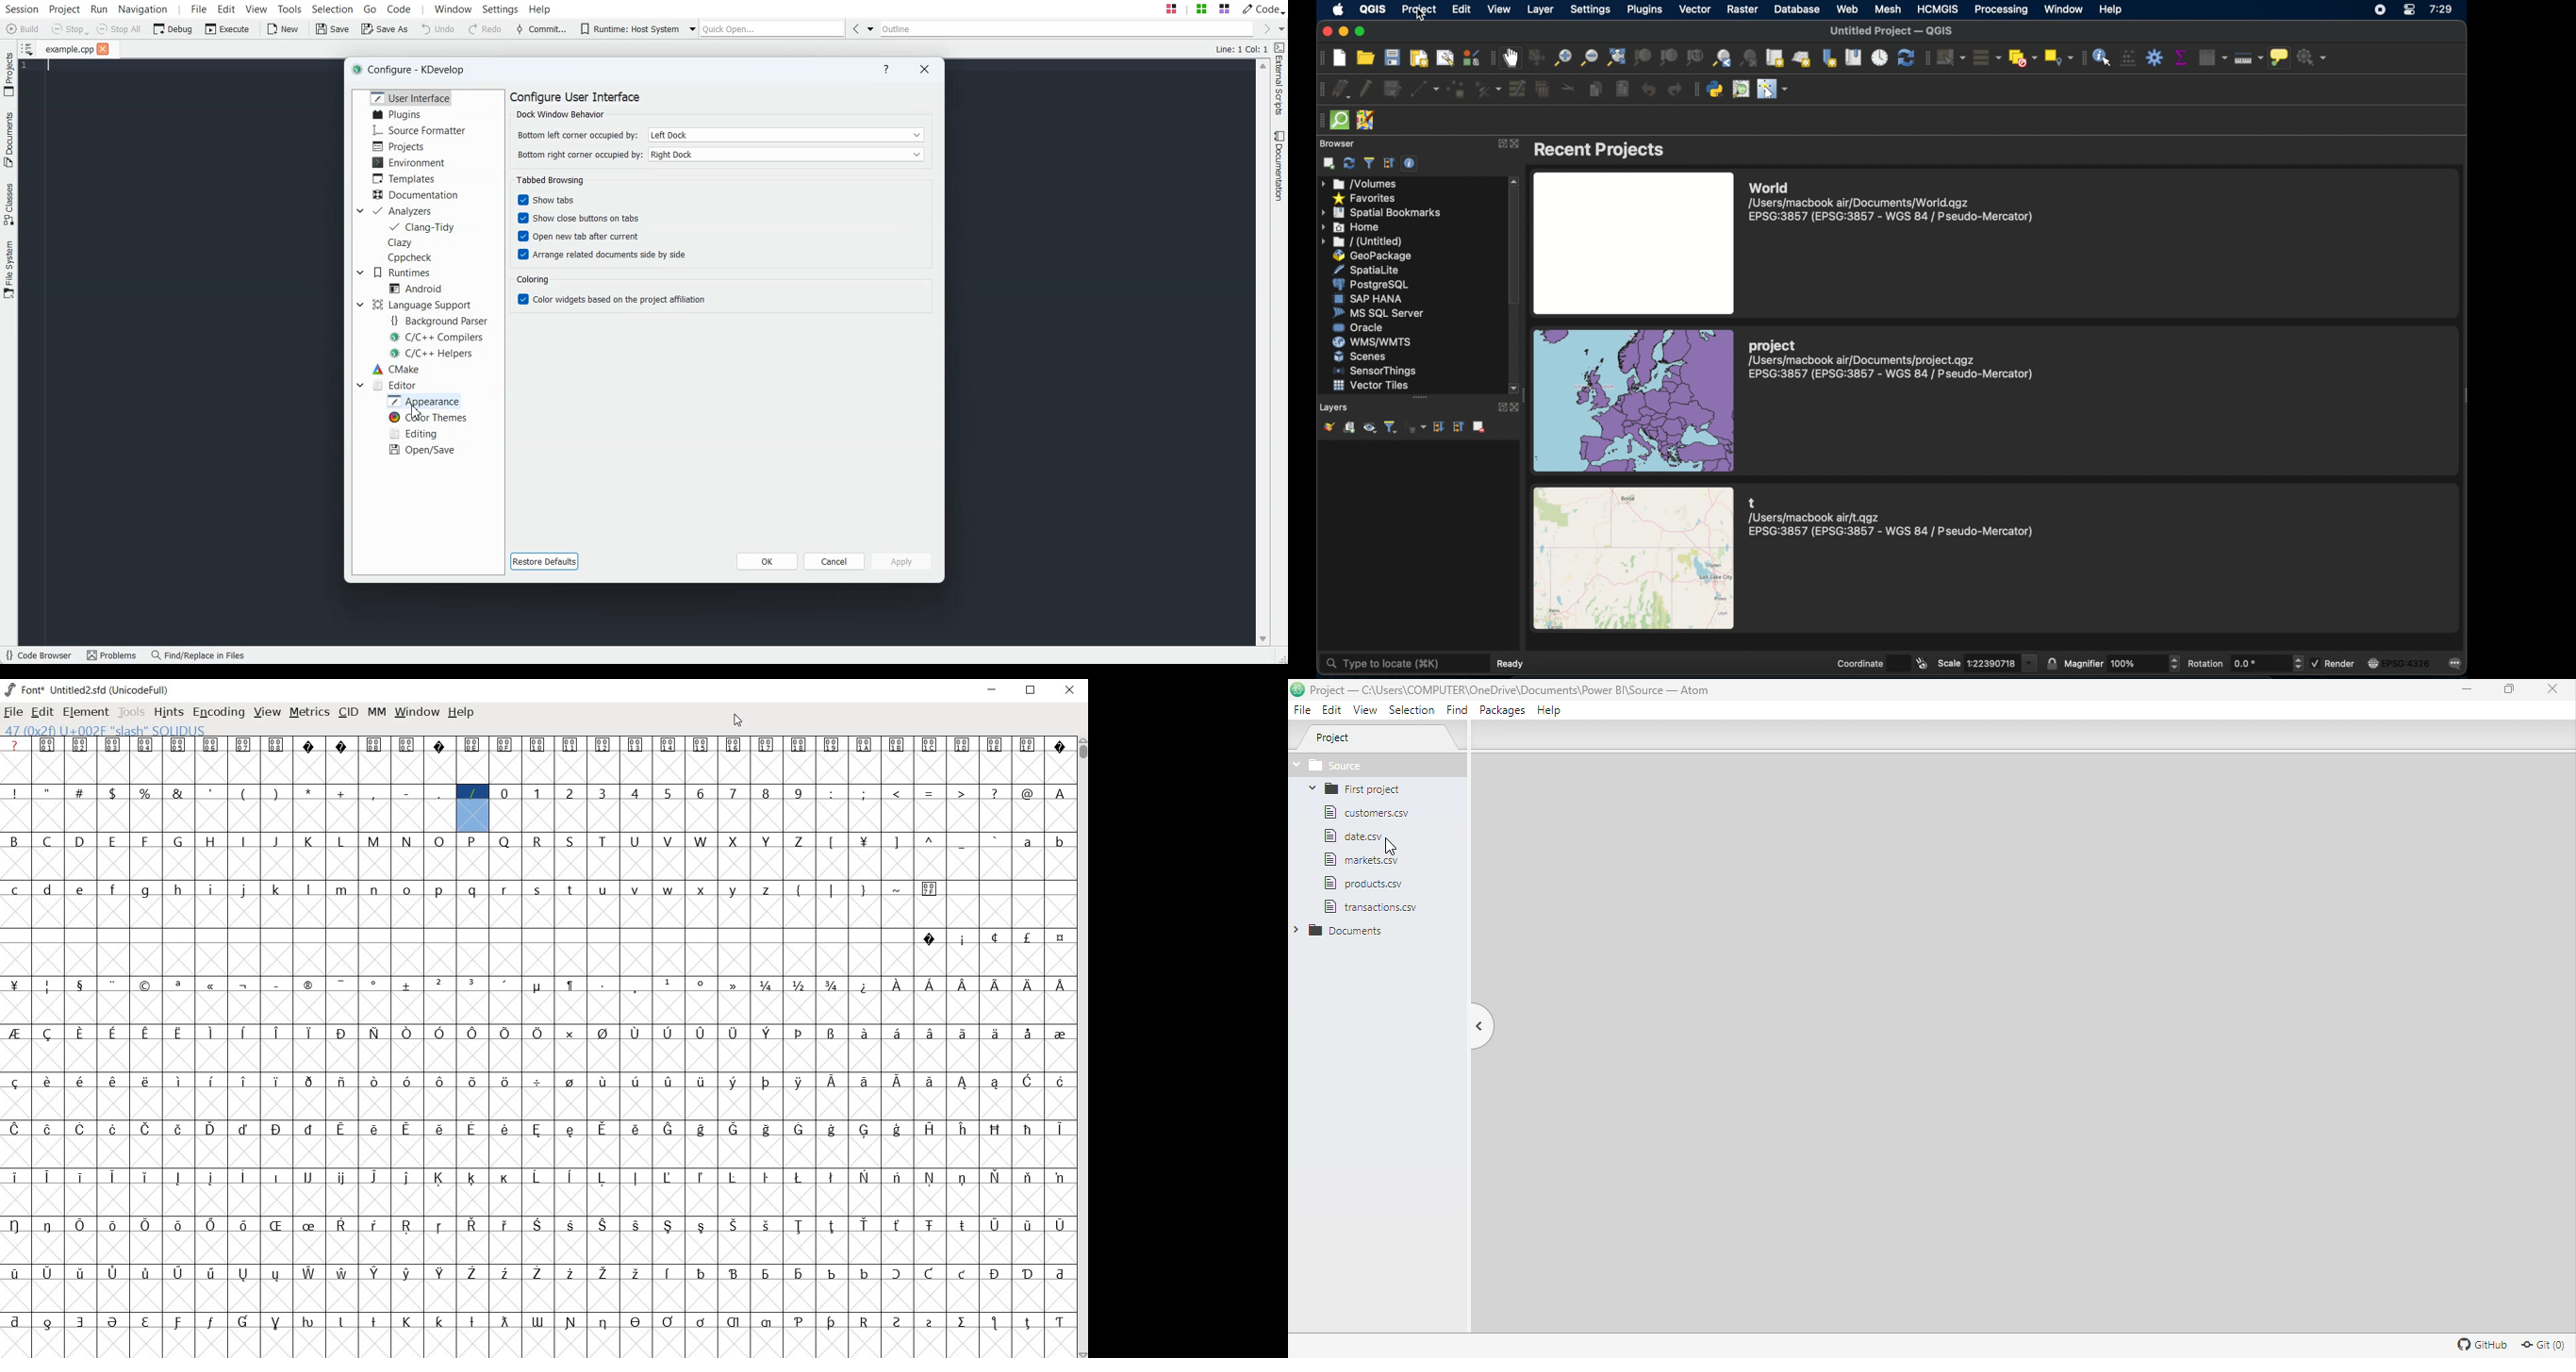  Describe the element at coordinates (799, 1083) in the screenshot. I see `glyph` at that location.